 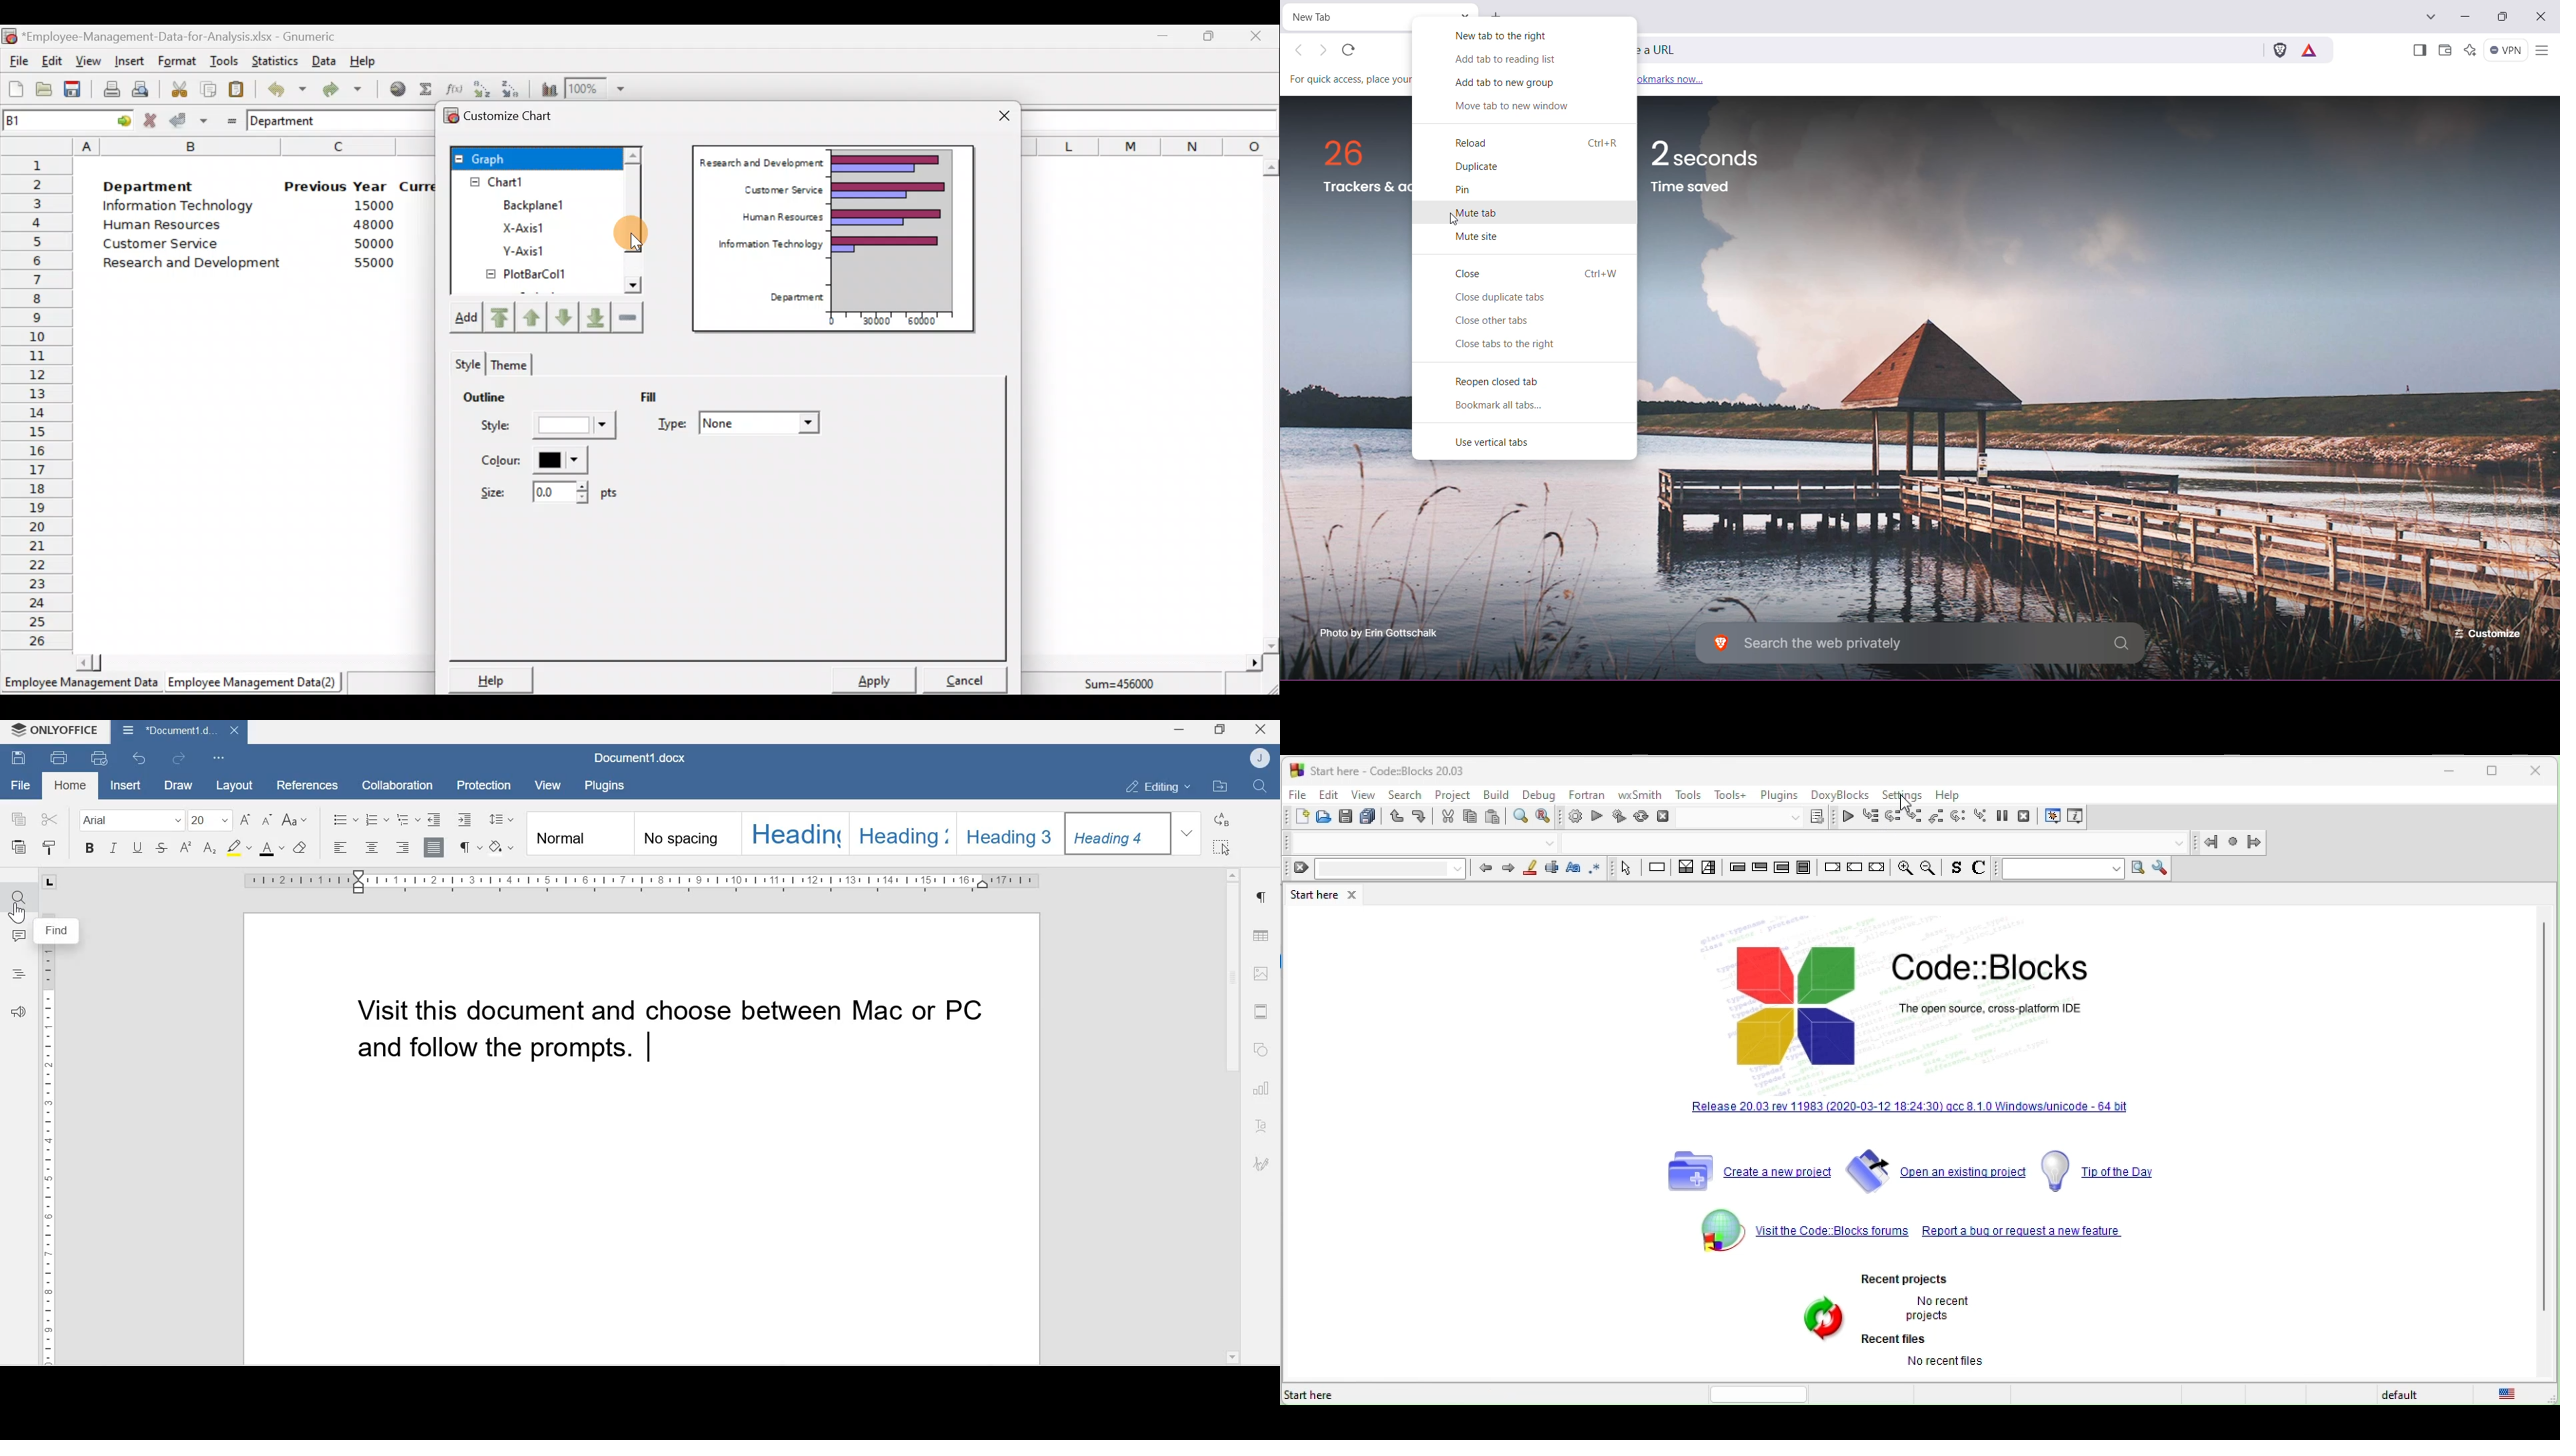 What do you see at coordinates (1223, 847) in the screenshot?
I see `Select all` at bounding box center [1223, 847].